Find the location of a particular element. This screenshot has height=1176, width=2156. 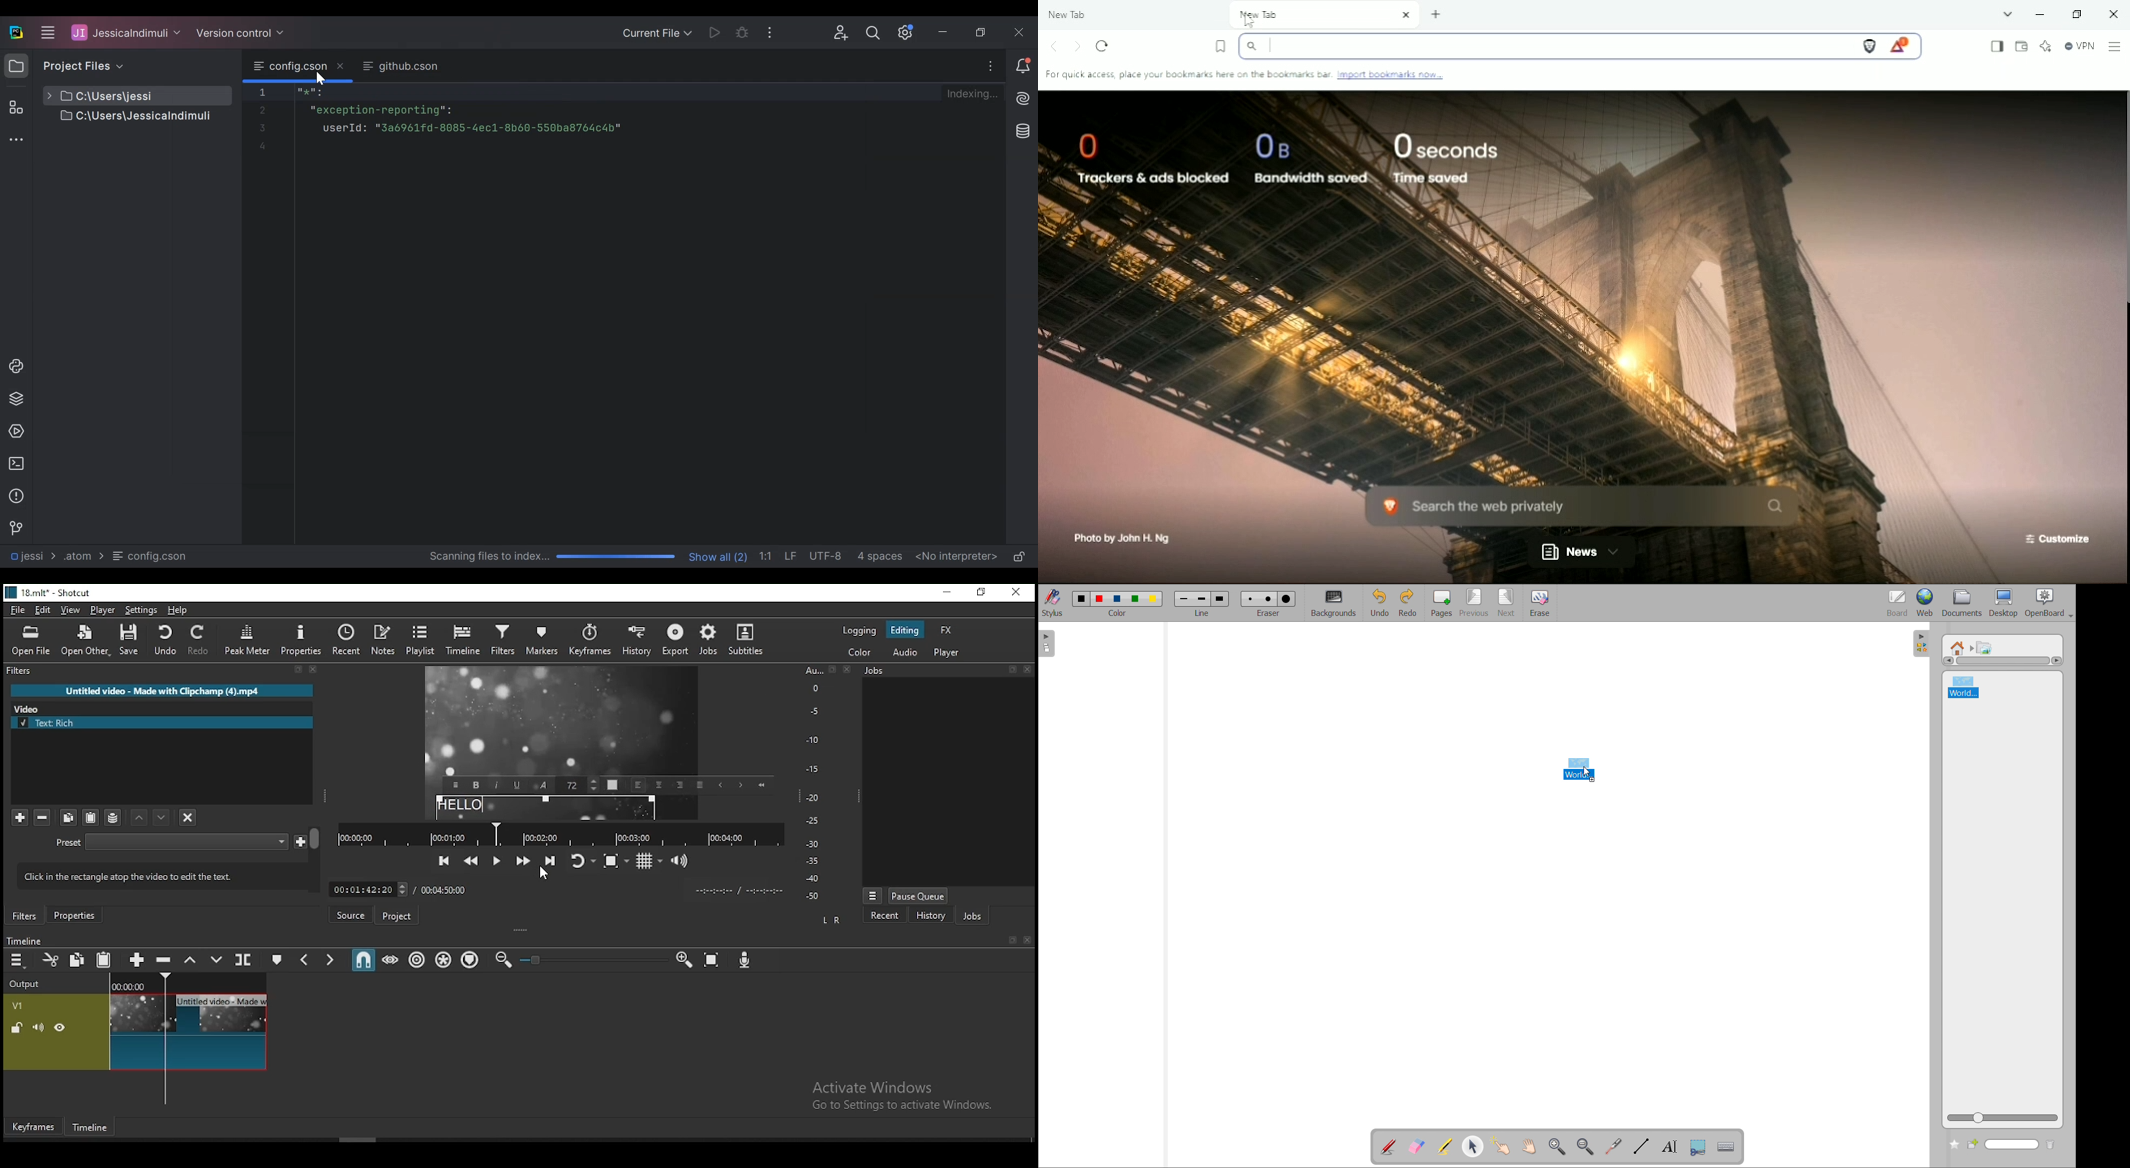

undo is located at coordinates (165, 640).